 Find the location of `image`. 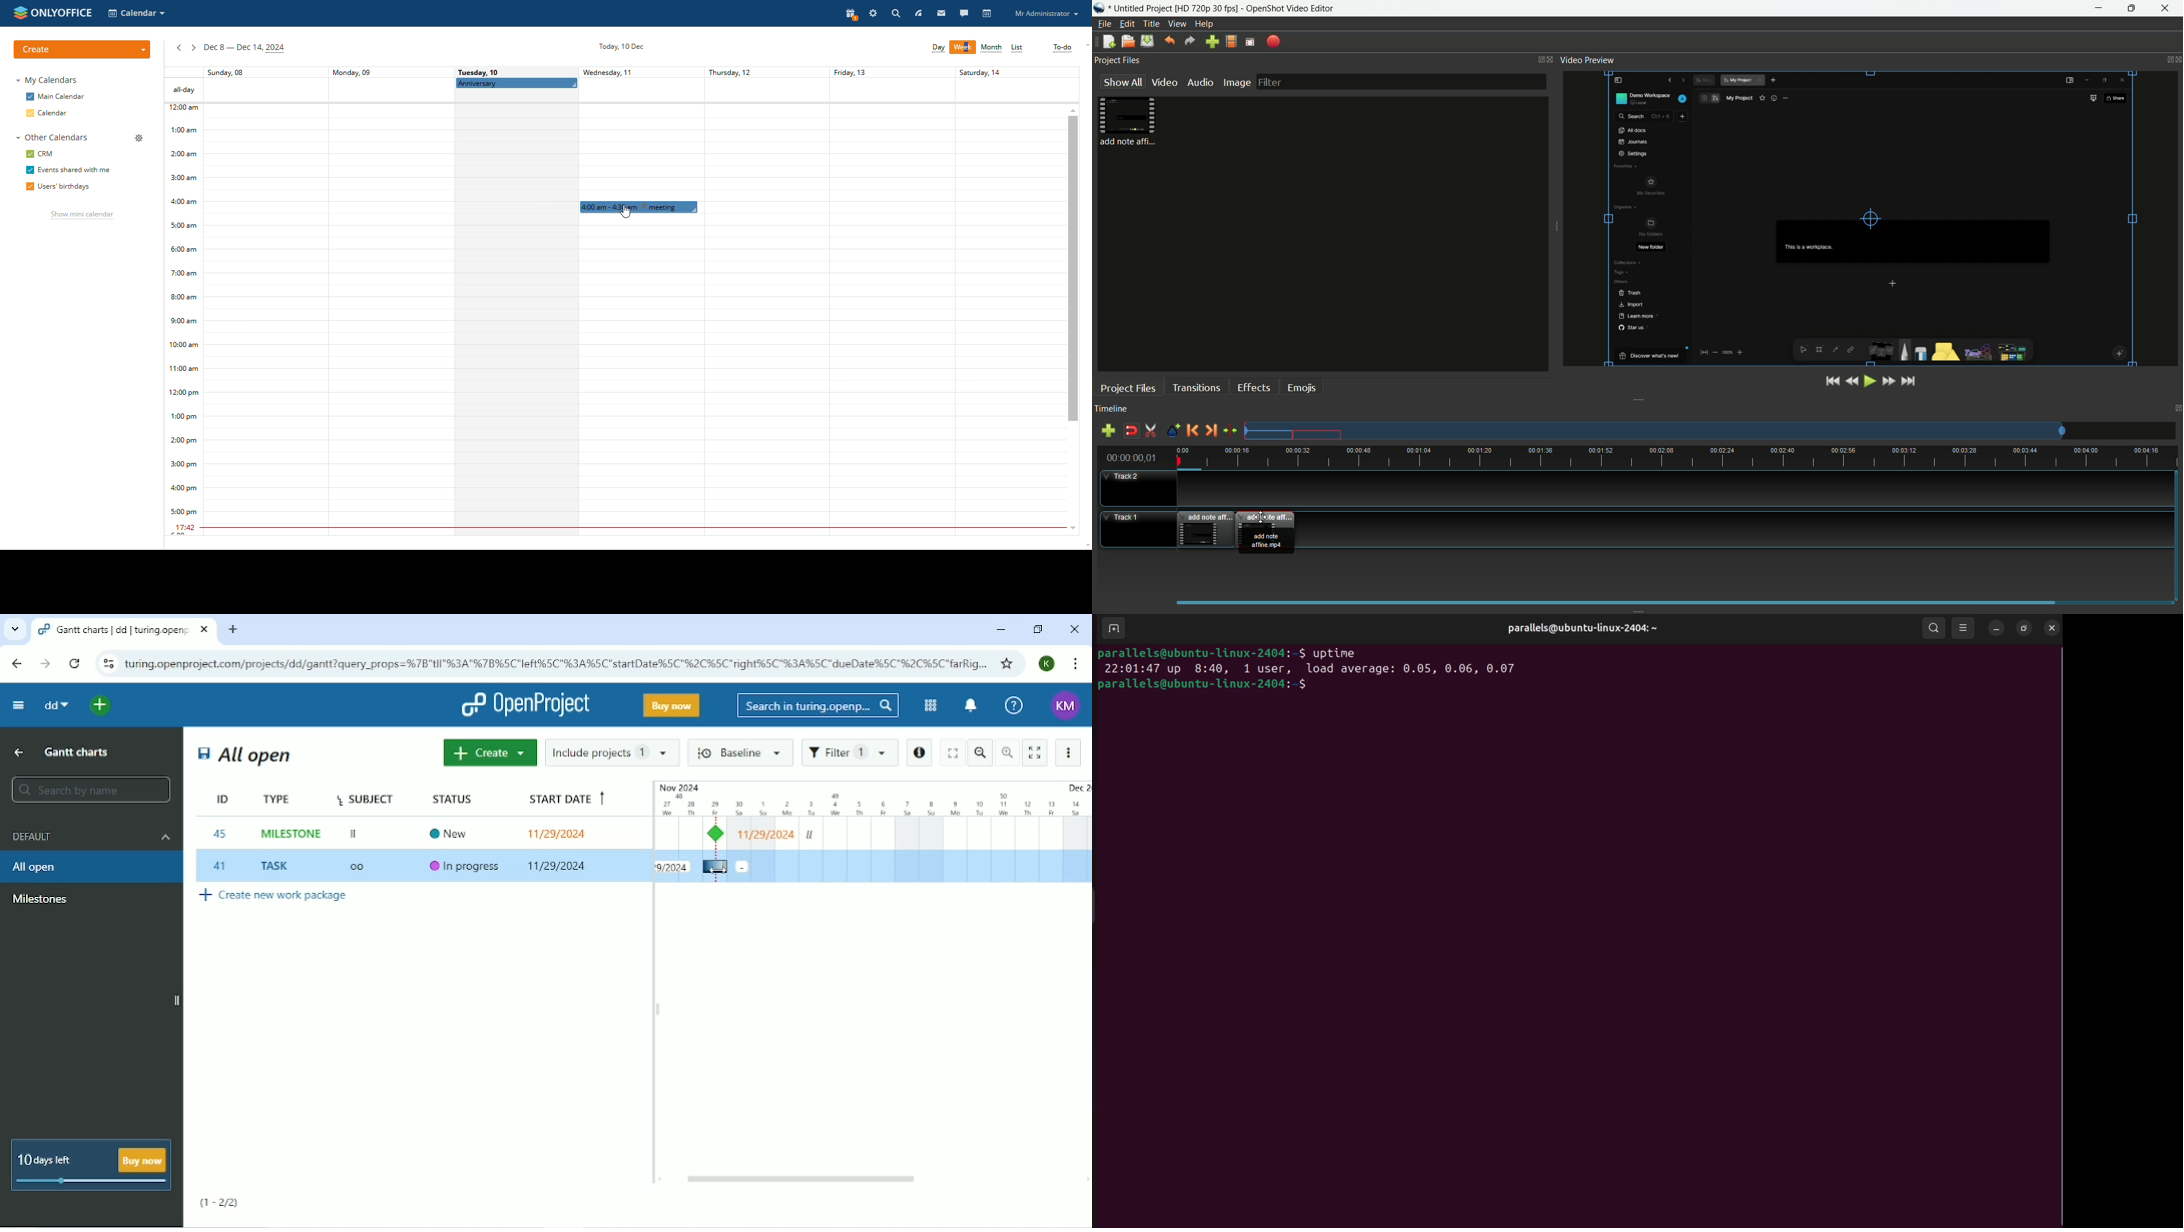

image is located at coordinates (1236, 82).